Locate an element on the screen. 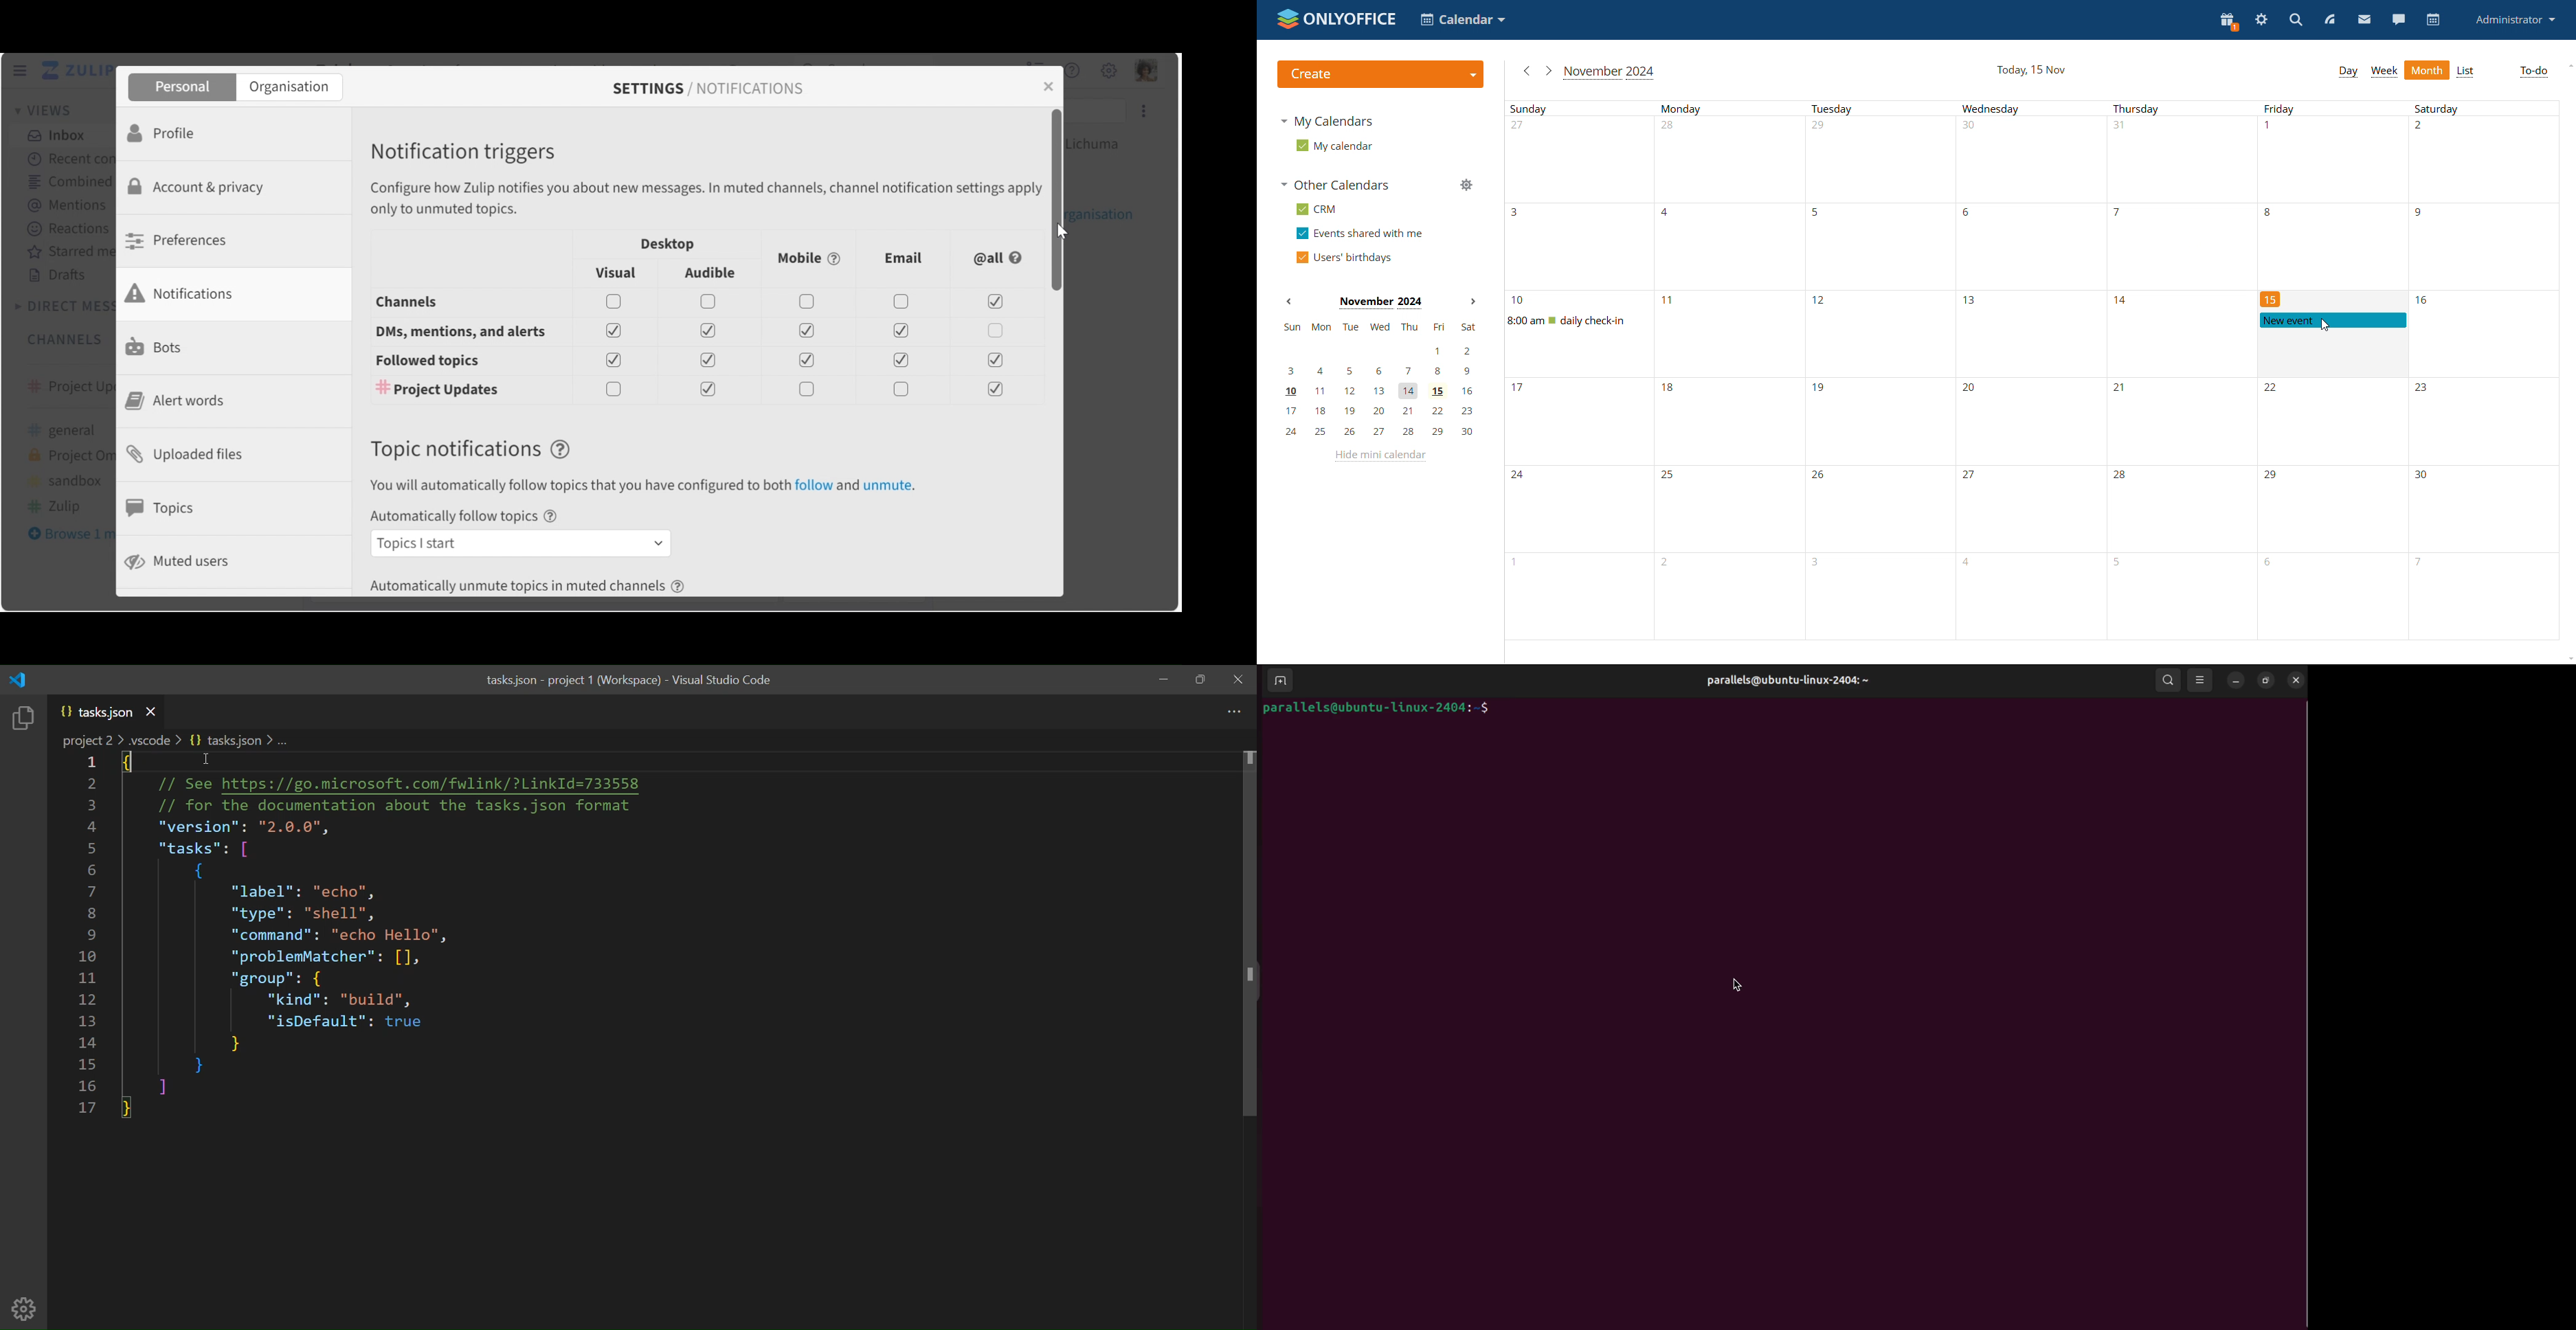 The height and width of the screenshot is (1344, 2576).  is located at coordinates (1670, 476).